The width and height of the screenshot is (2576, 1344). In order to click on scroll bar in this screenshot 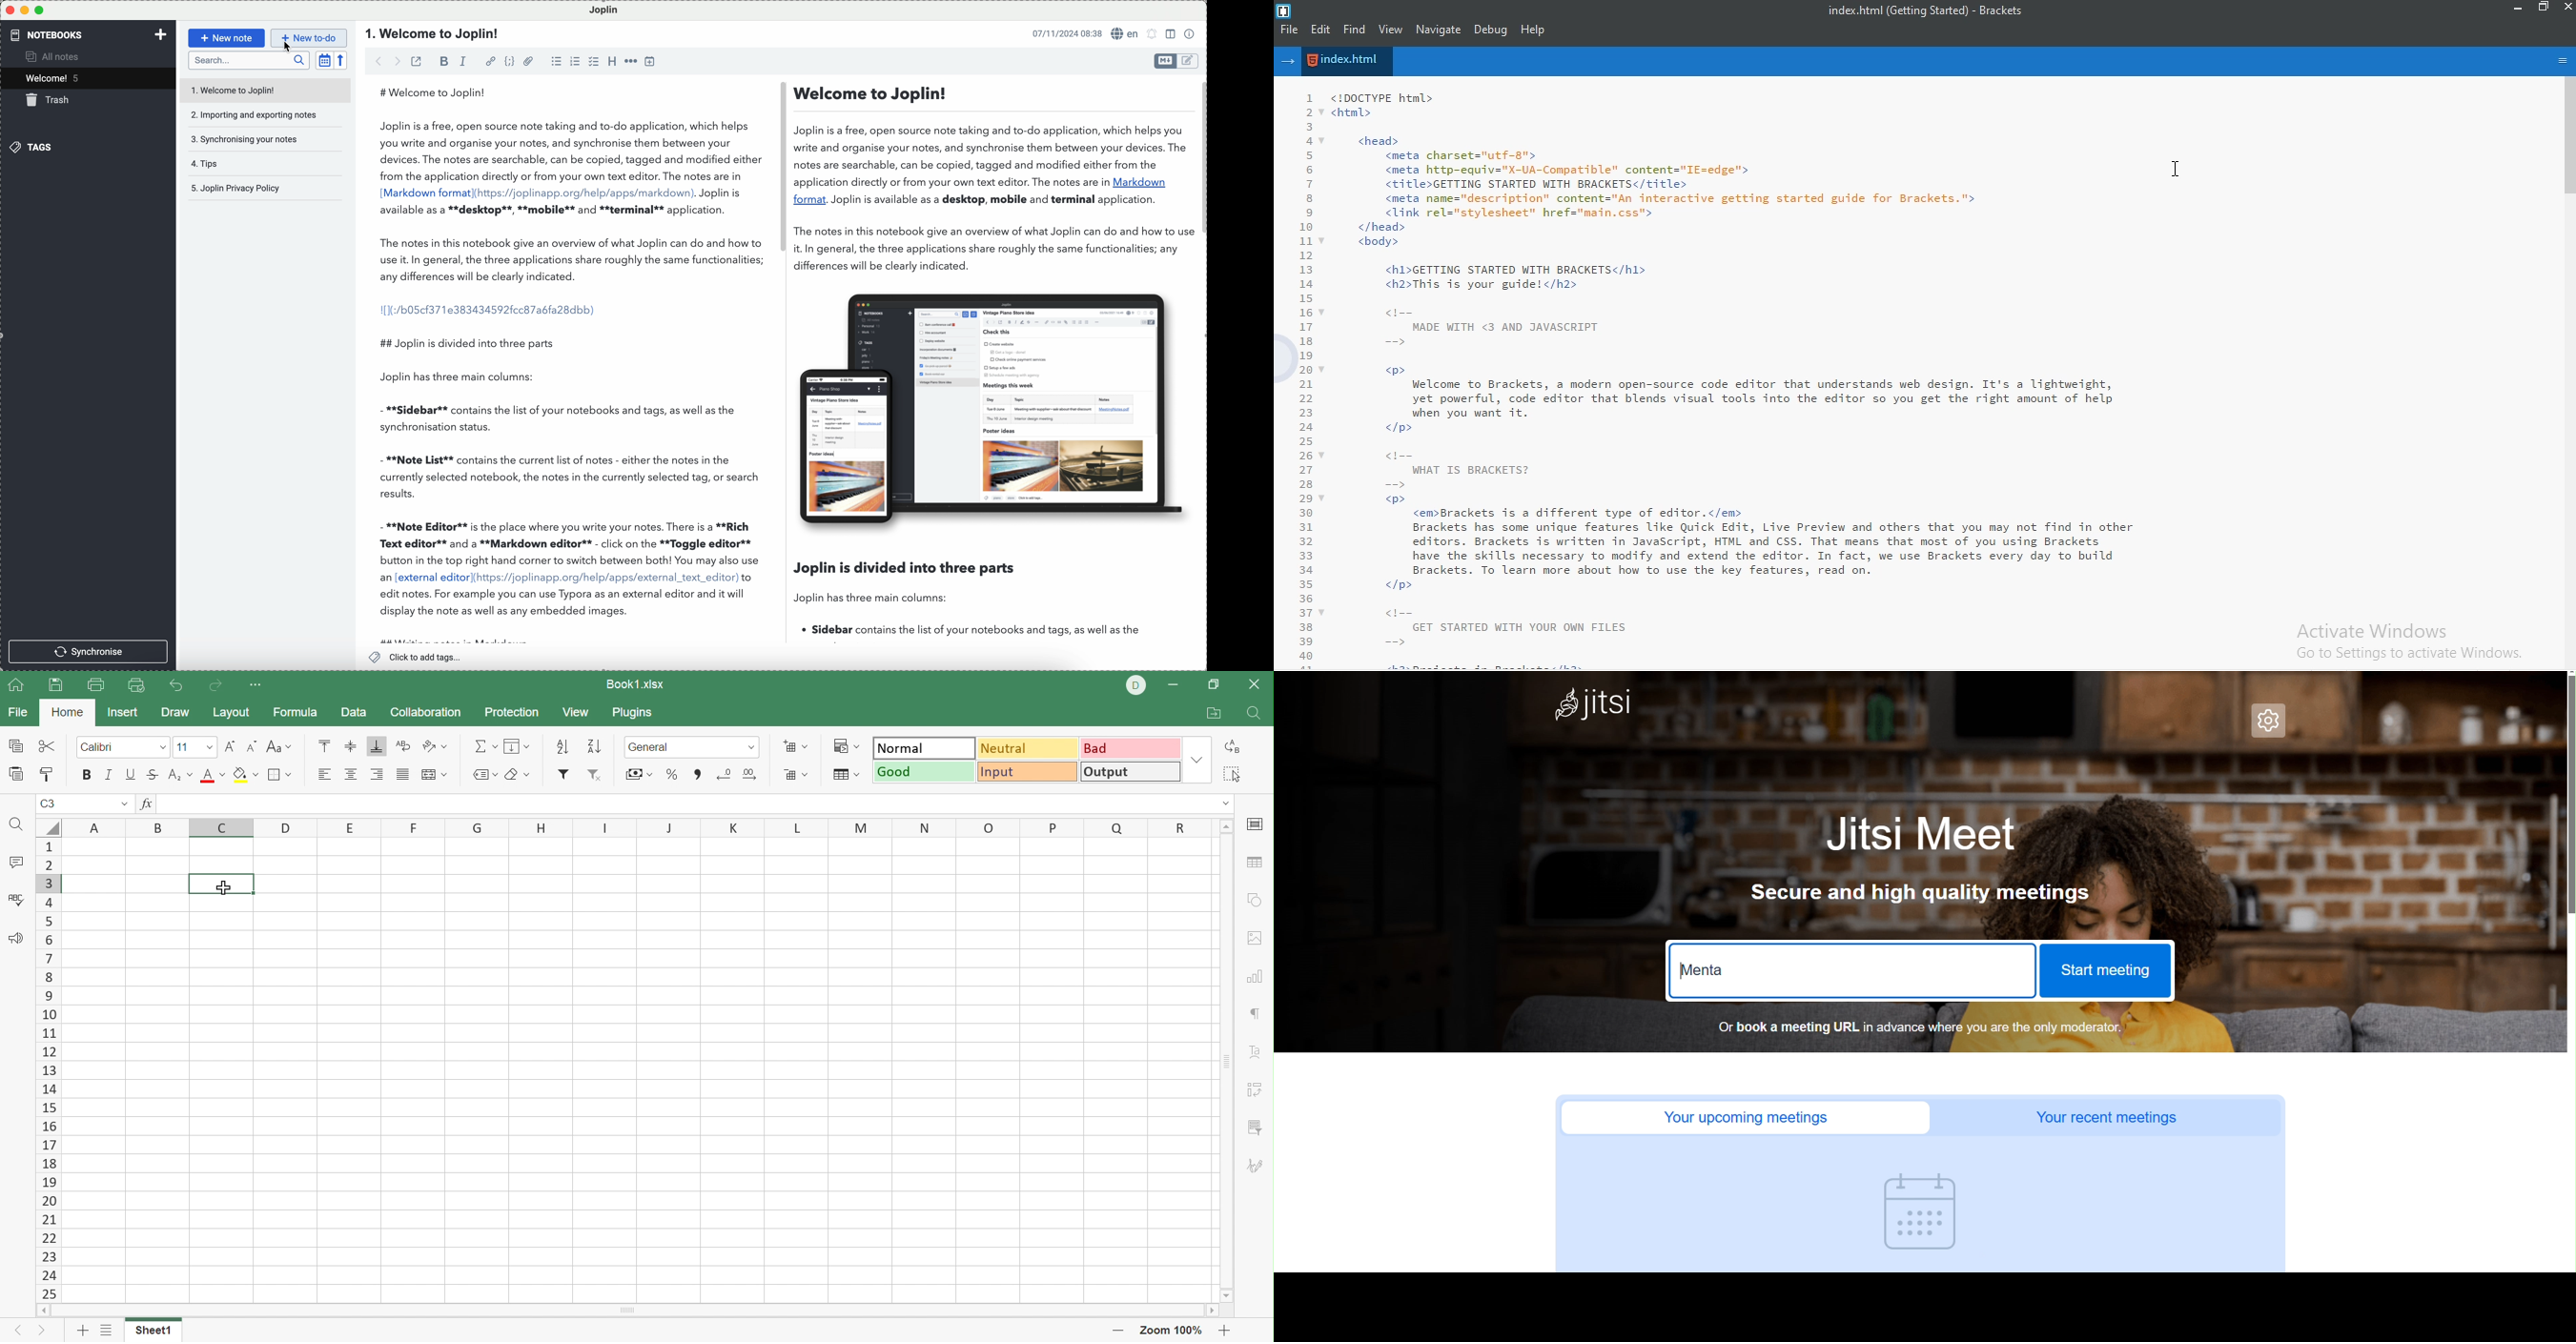, I will do `click(2567, 140)`.